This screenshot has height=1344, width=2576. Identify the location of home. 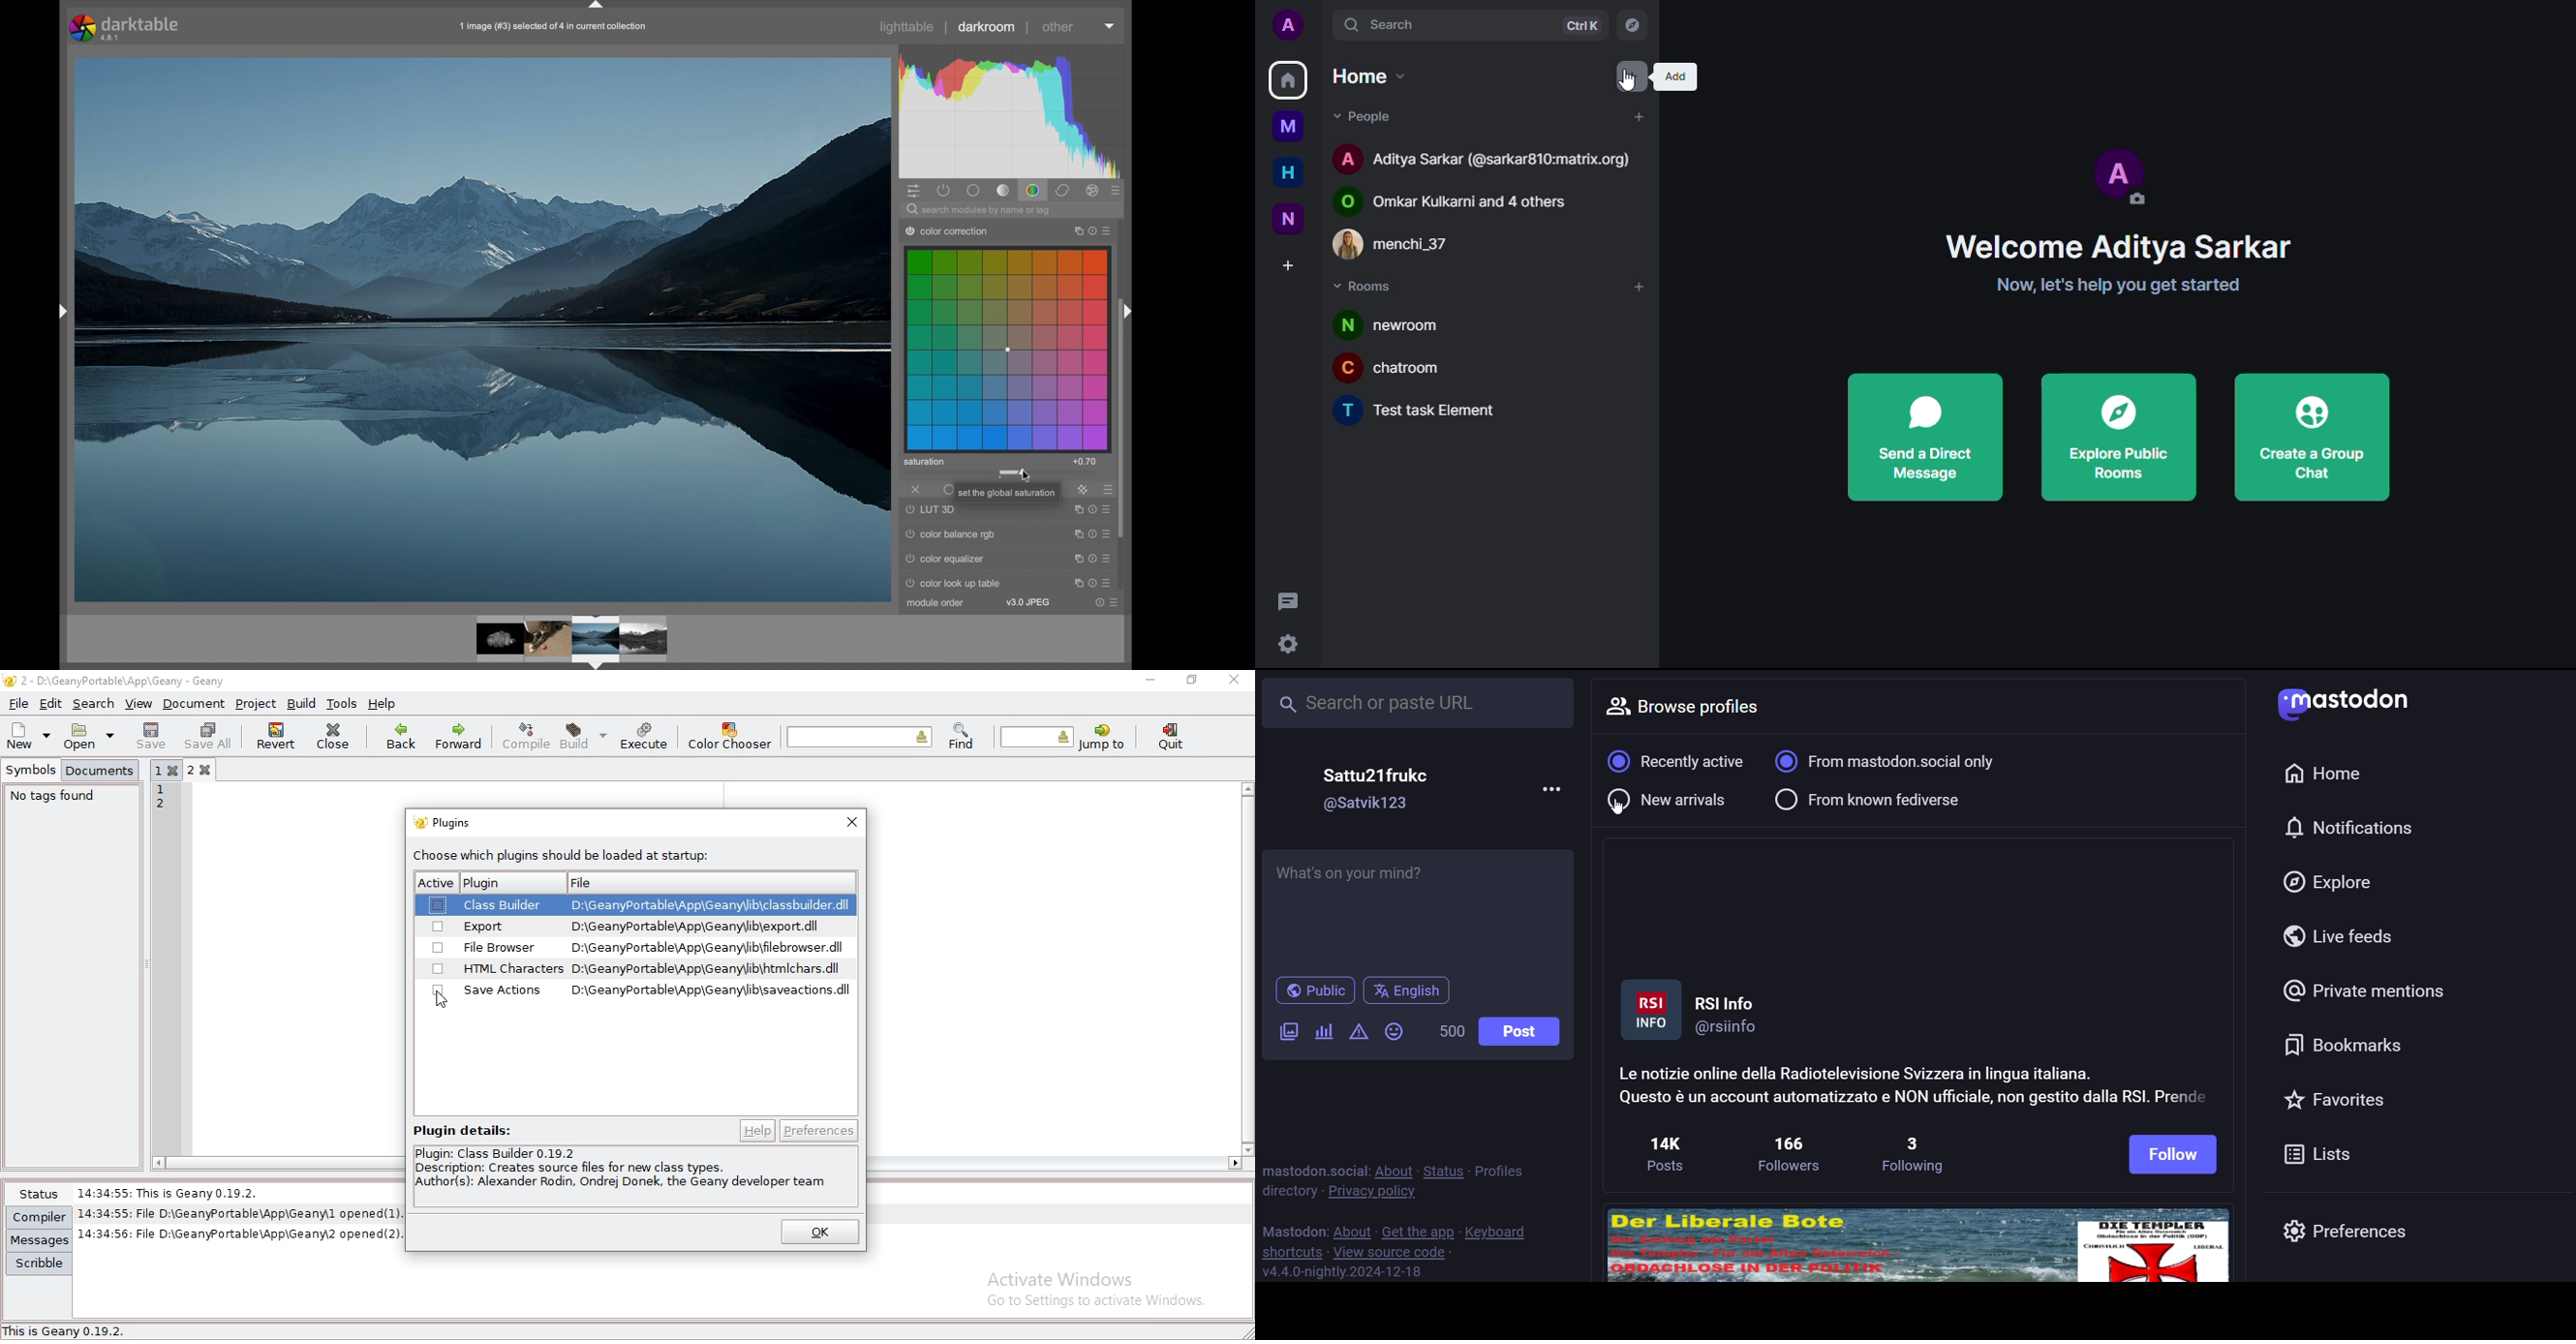
(1291, 172).